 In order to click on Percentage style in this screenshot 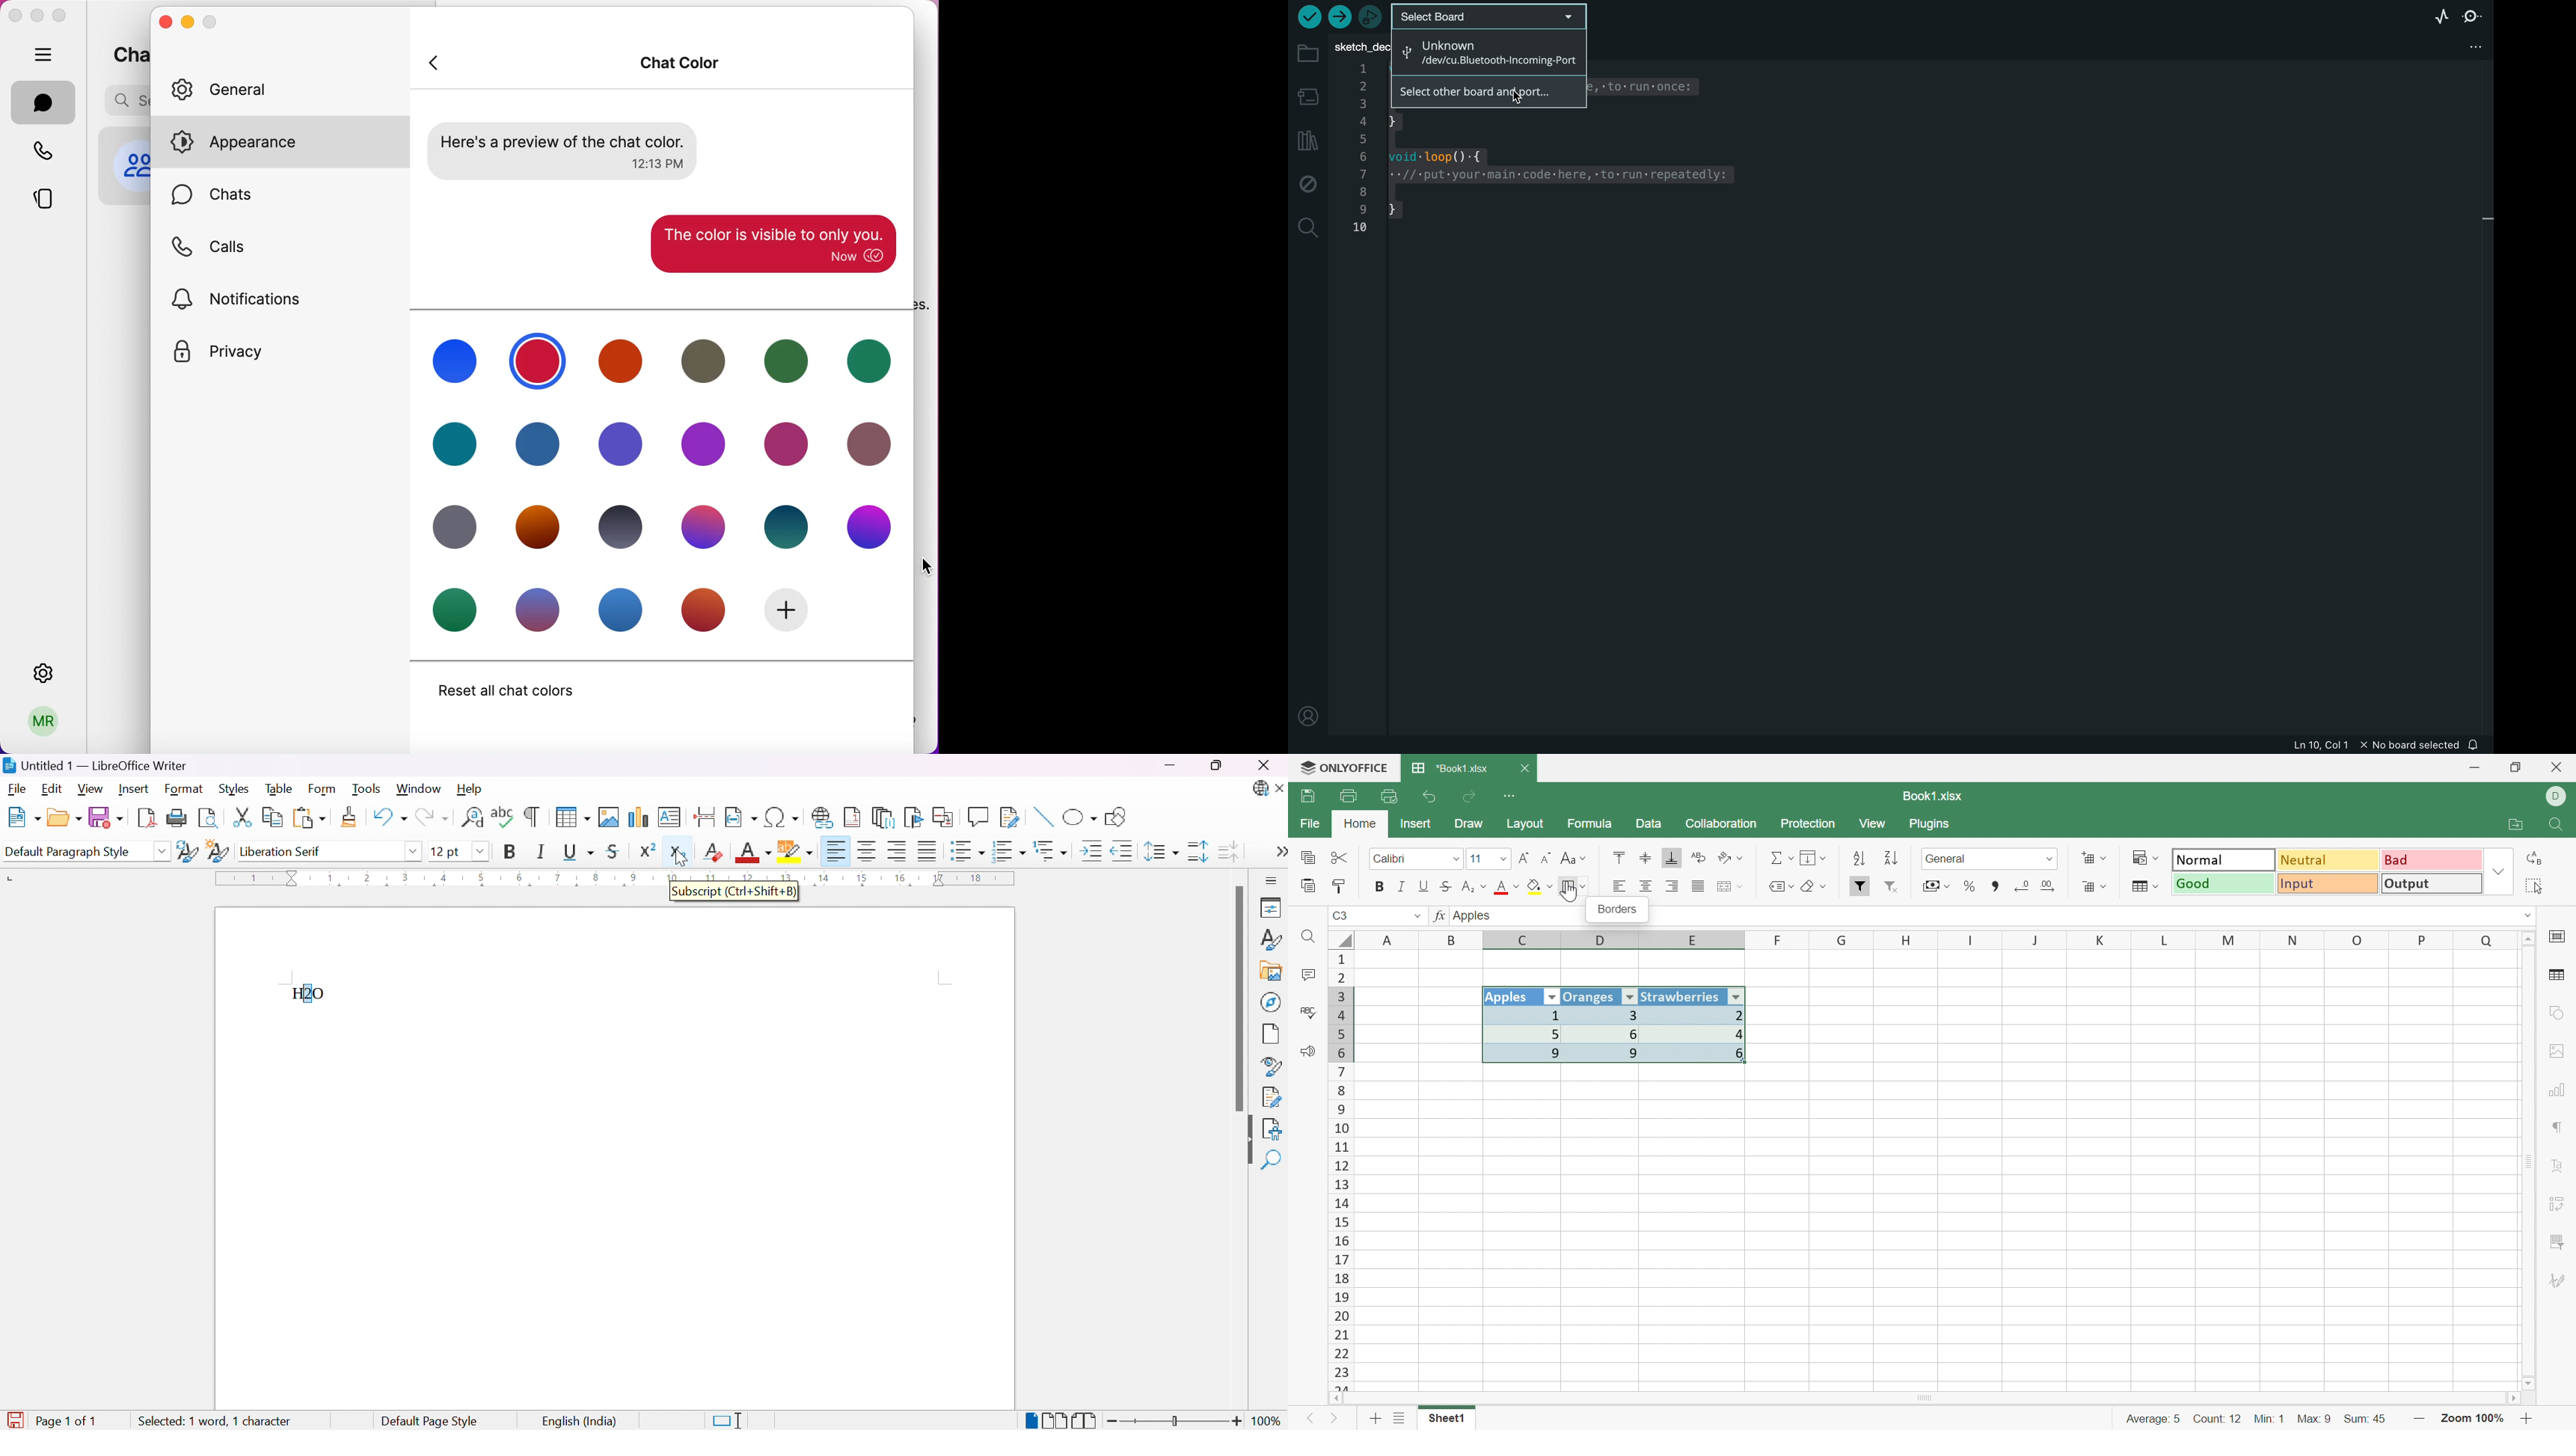, I will do `click(1969, 885)`.